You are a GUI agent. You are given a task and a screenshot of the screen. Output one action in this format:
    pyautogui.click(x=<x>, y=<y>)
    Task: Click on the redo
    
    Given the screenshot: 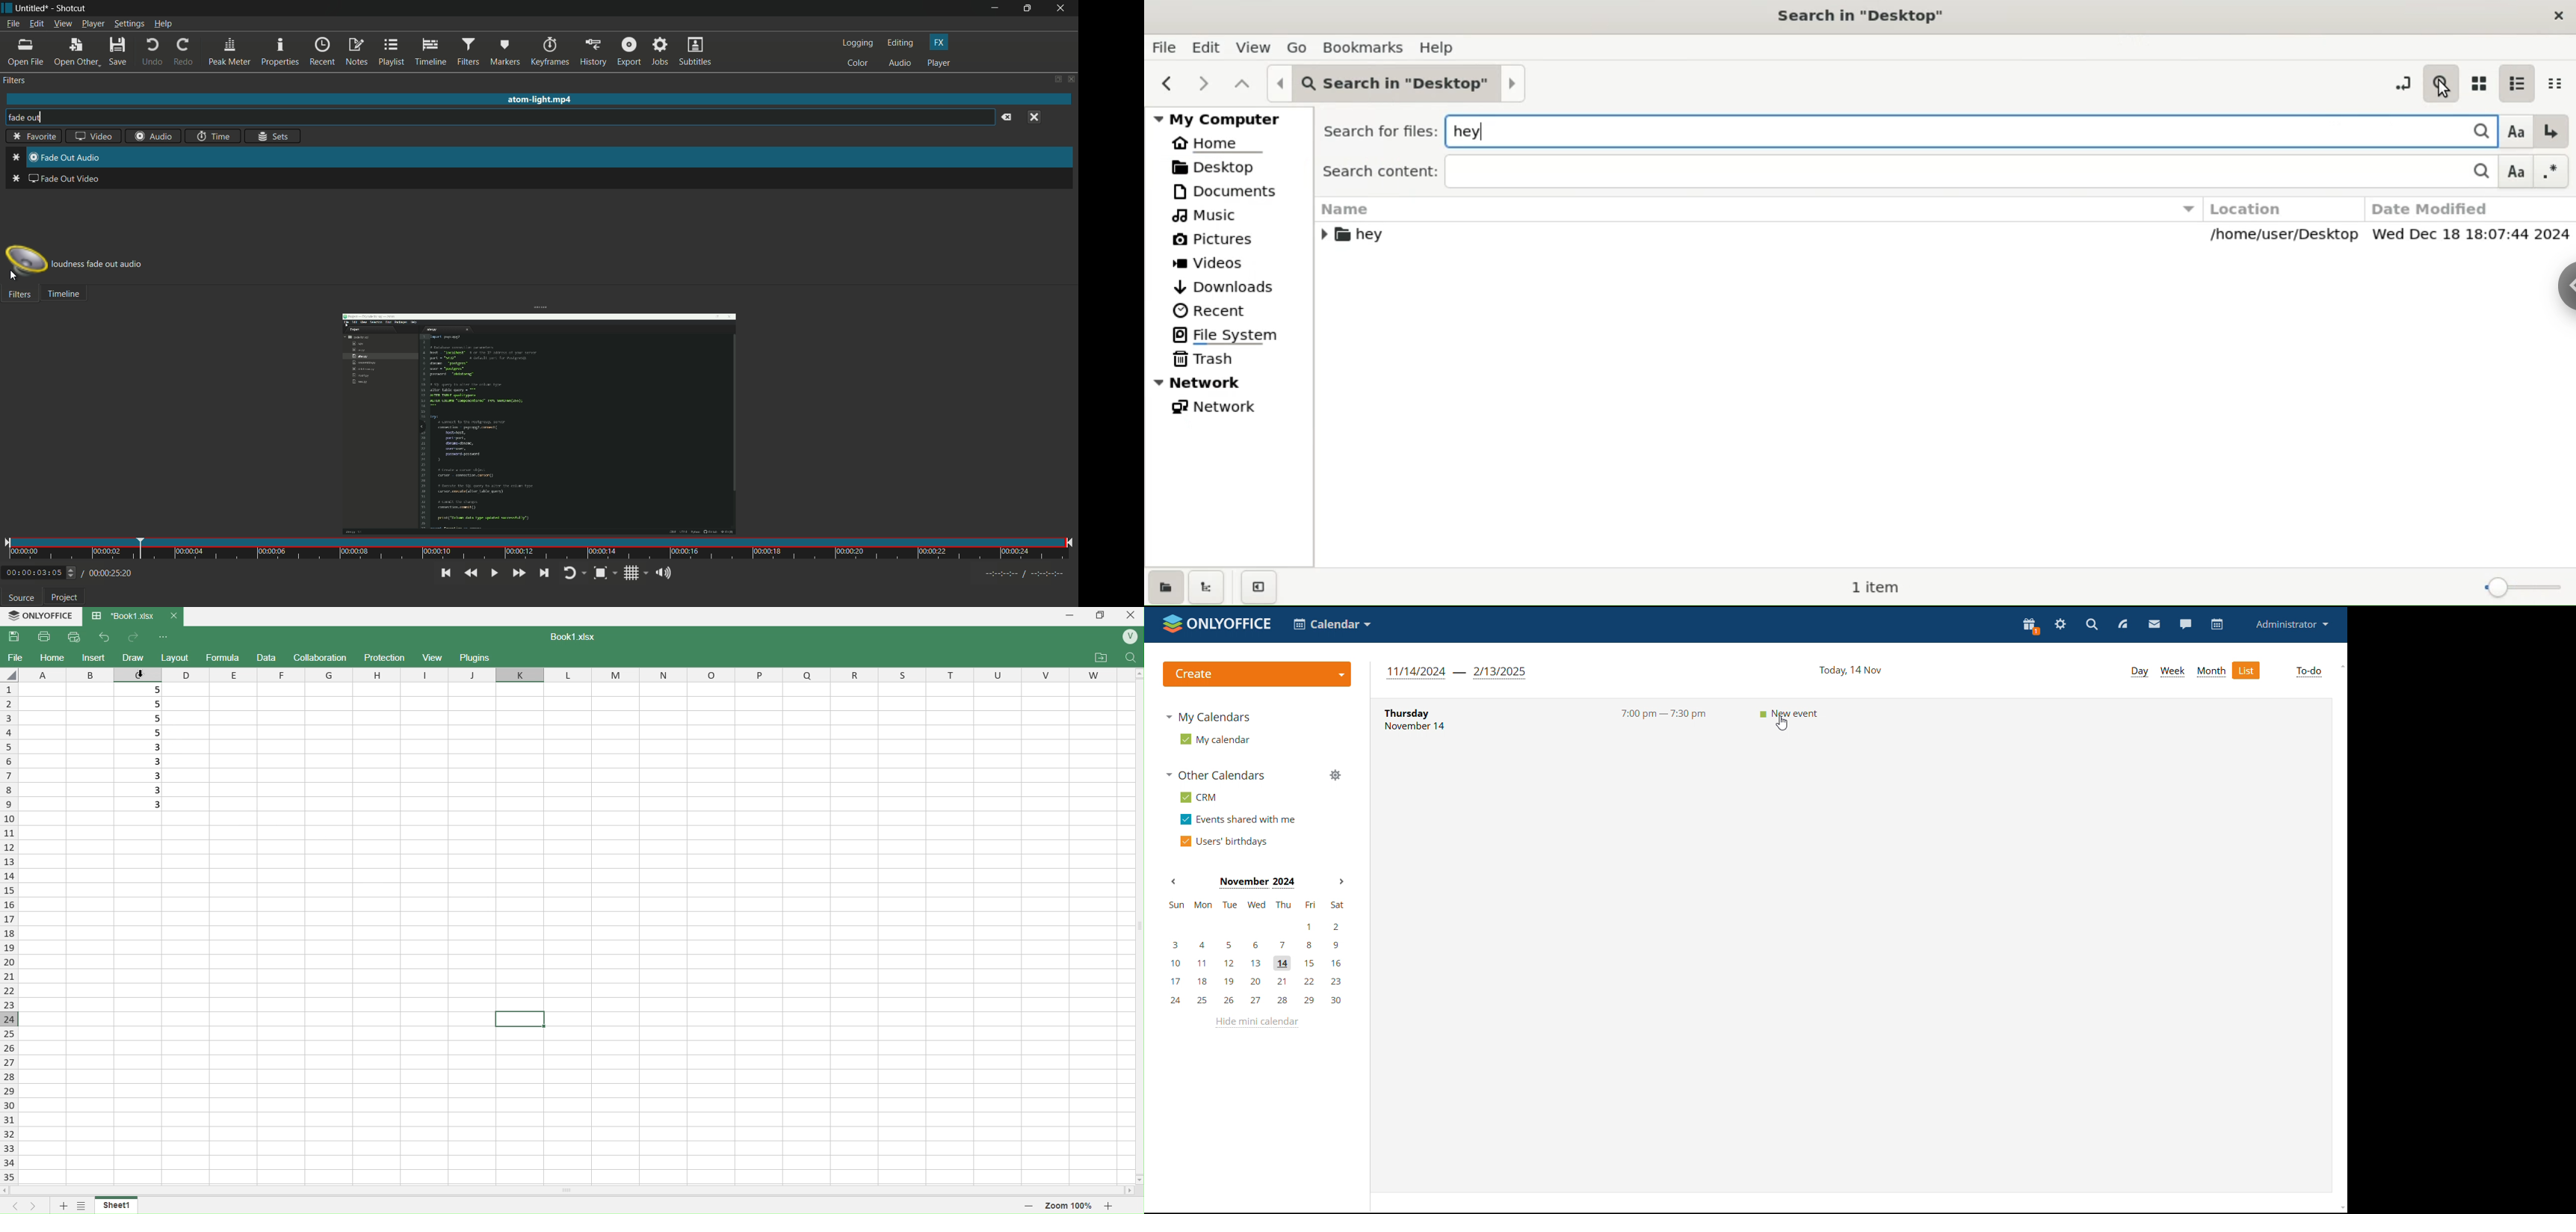 What is the action you would take?
    pyautogui.click(x=134, y=636)
    